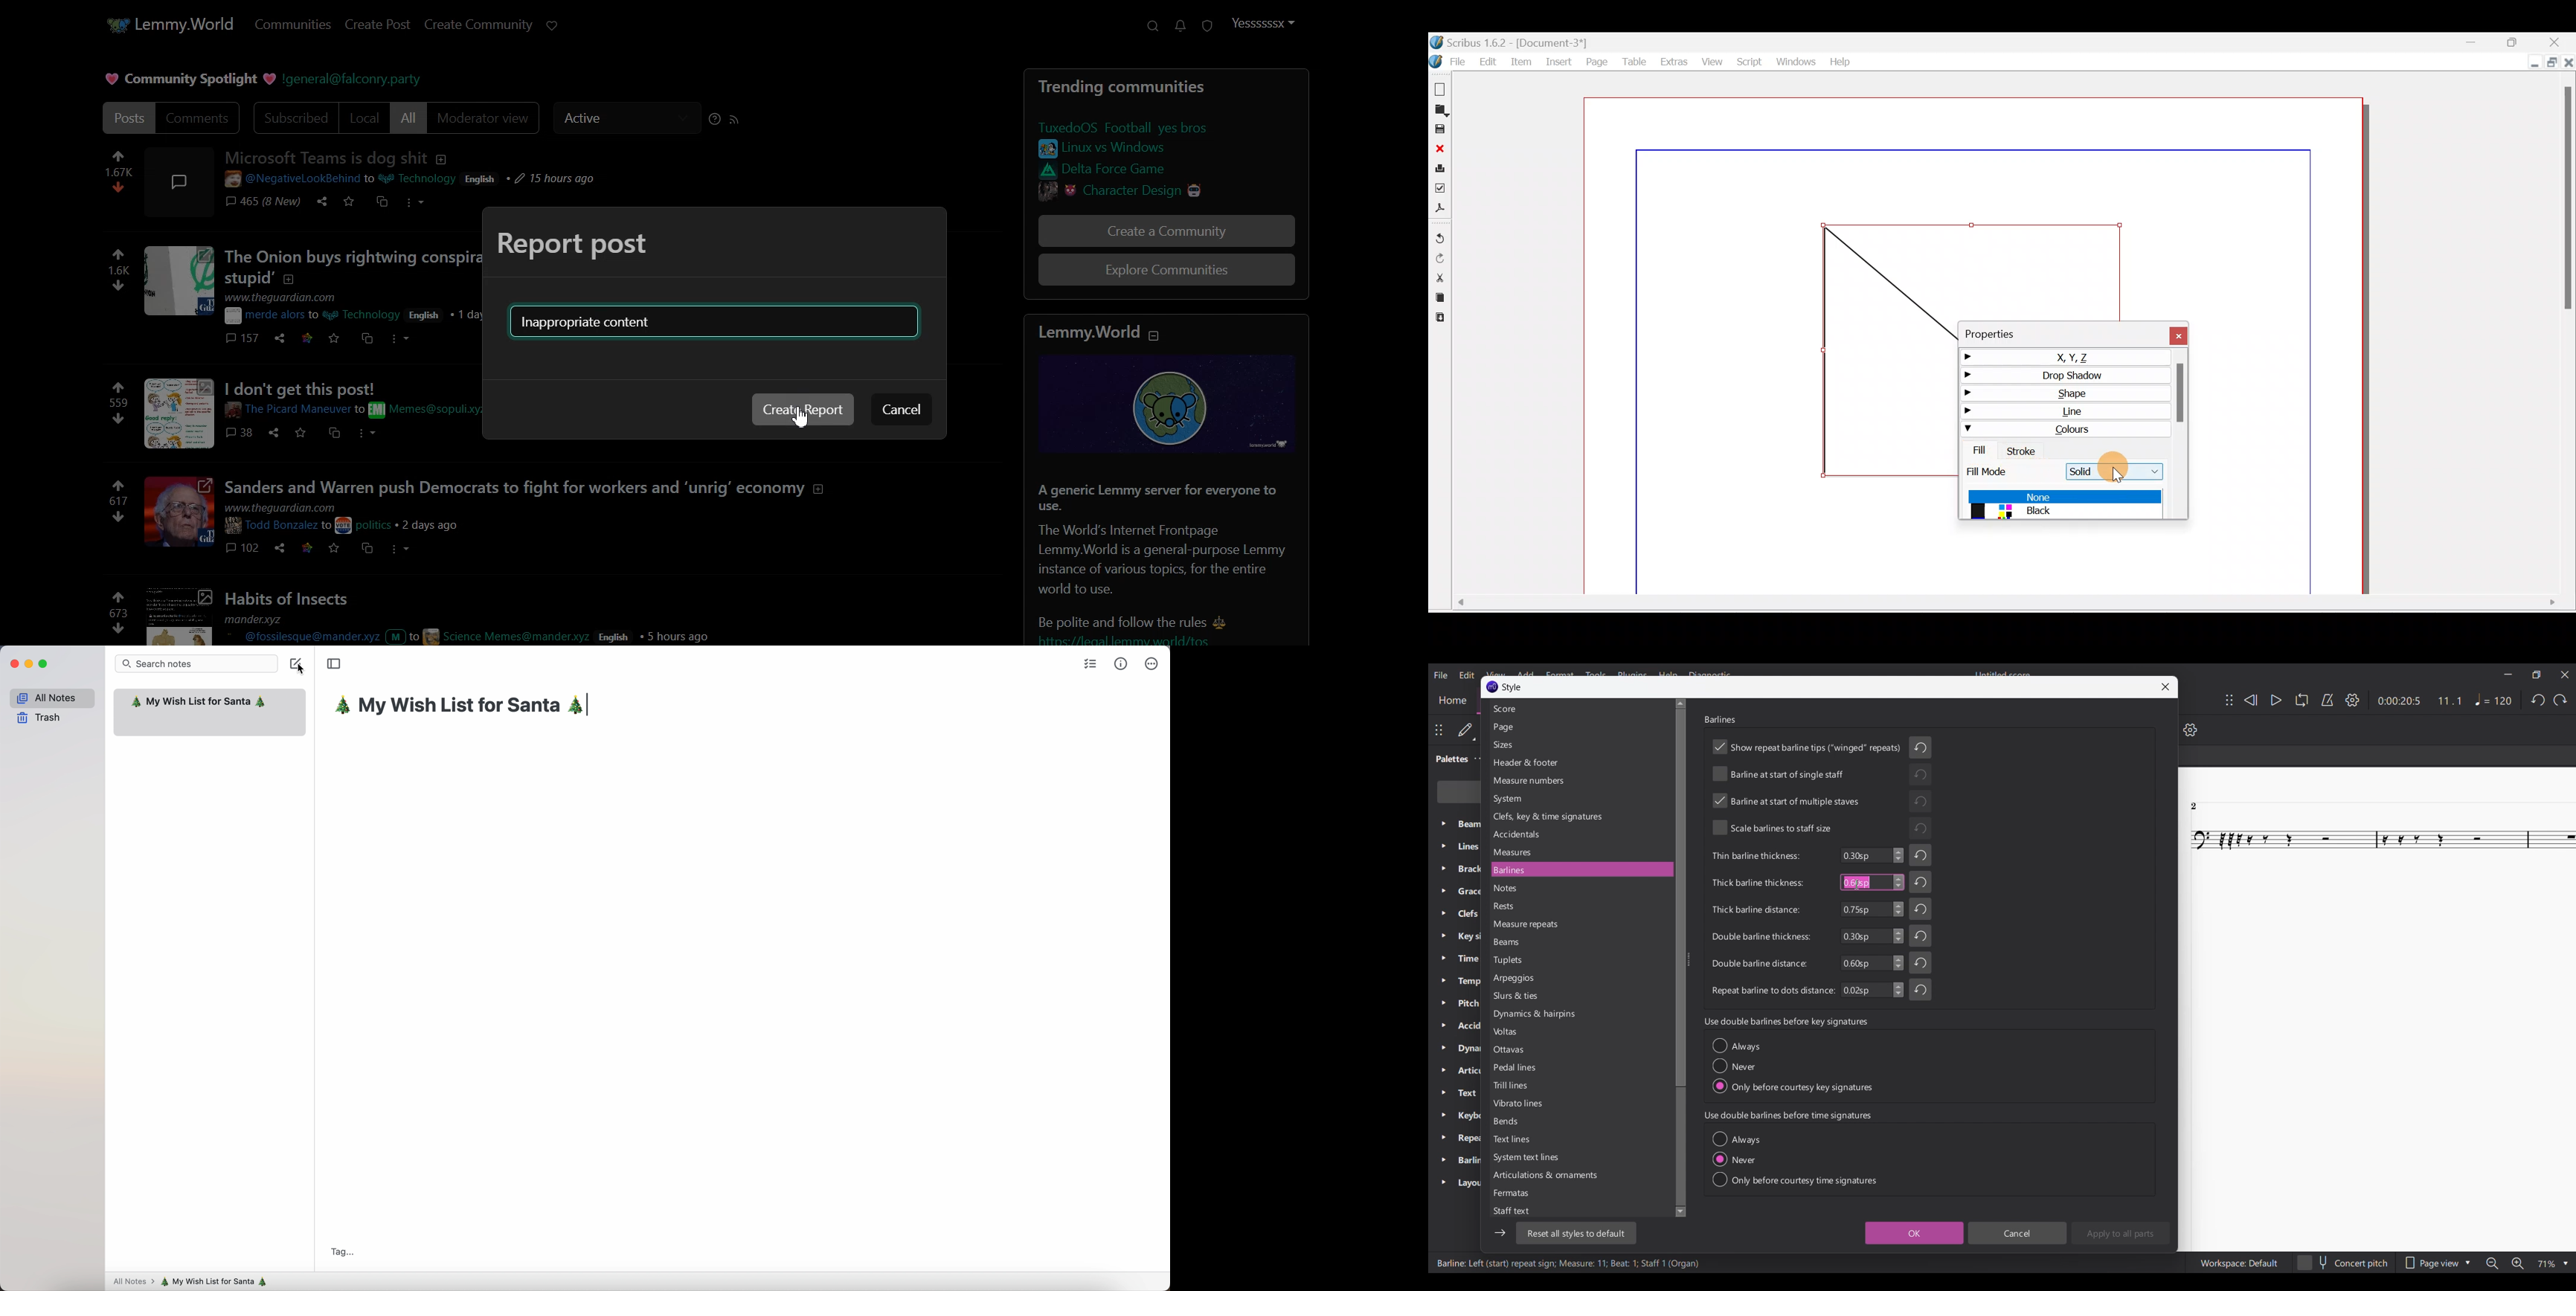  Describe the element at coordinates (736, 118) in the screenshot. I see `RSS` at that location.